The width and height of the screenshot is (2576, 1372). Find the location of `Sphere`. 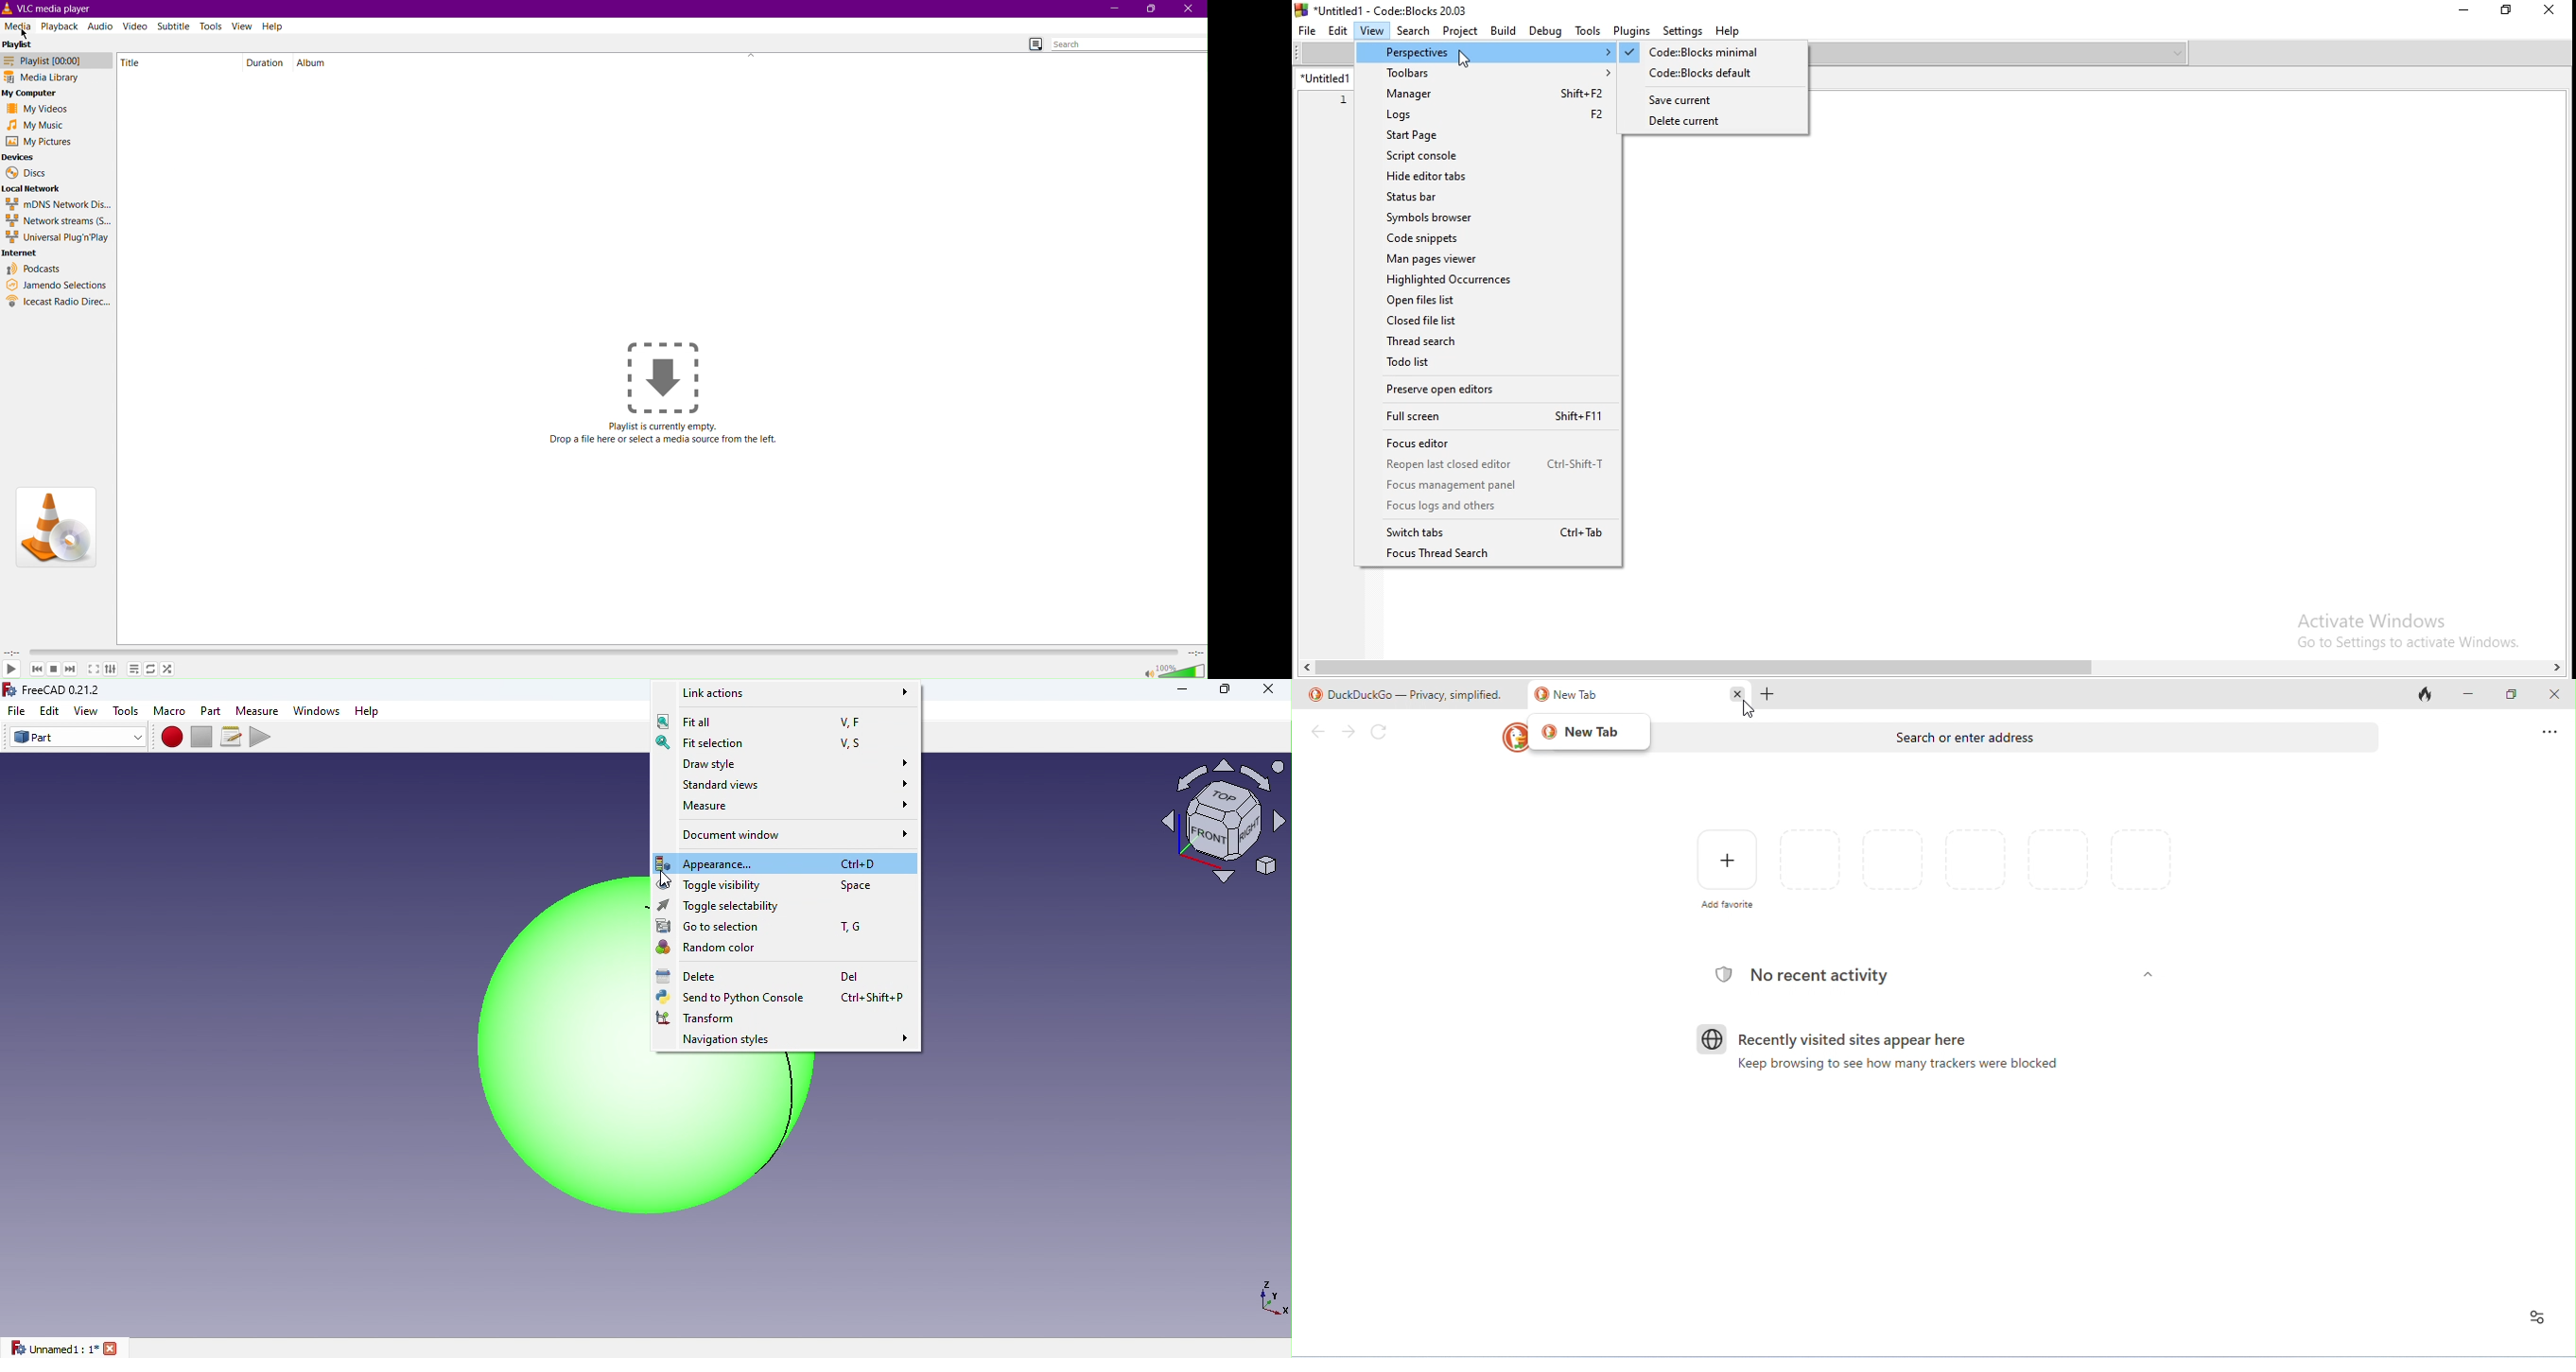

Sphere is located at coordinates (518, 1055).